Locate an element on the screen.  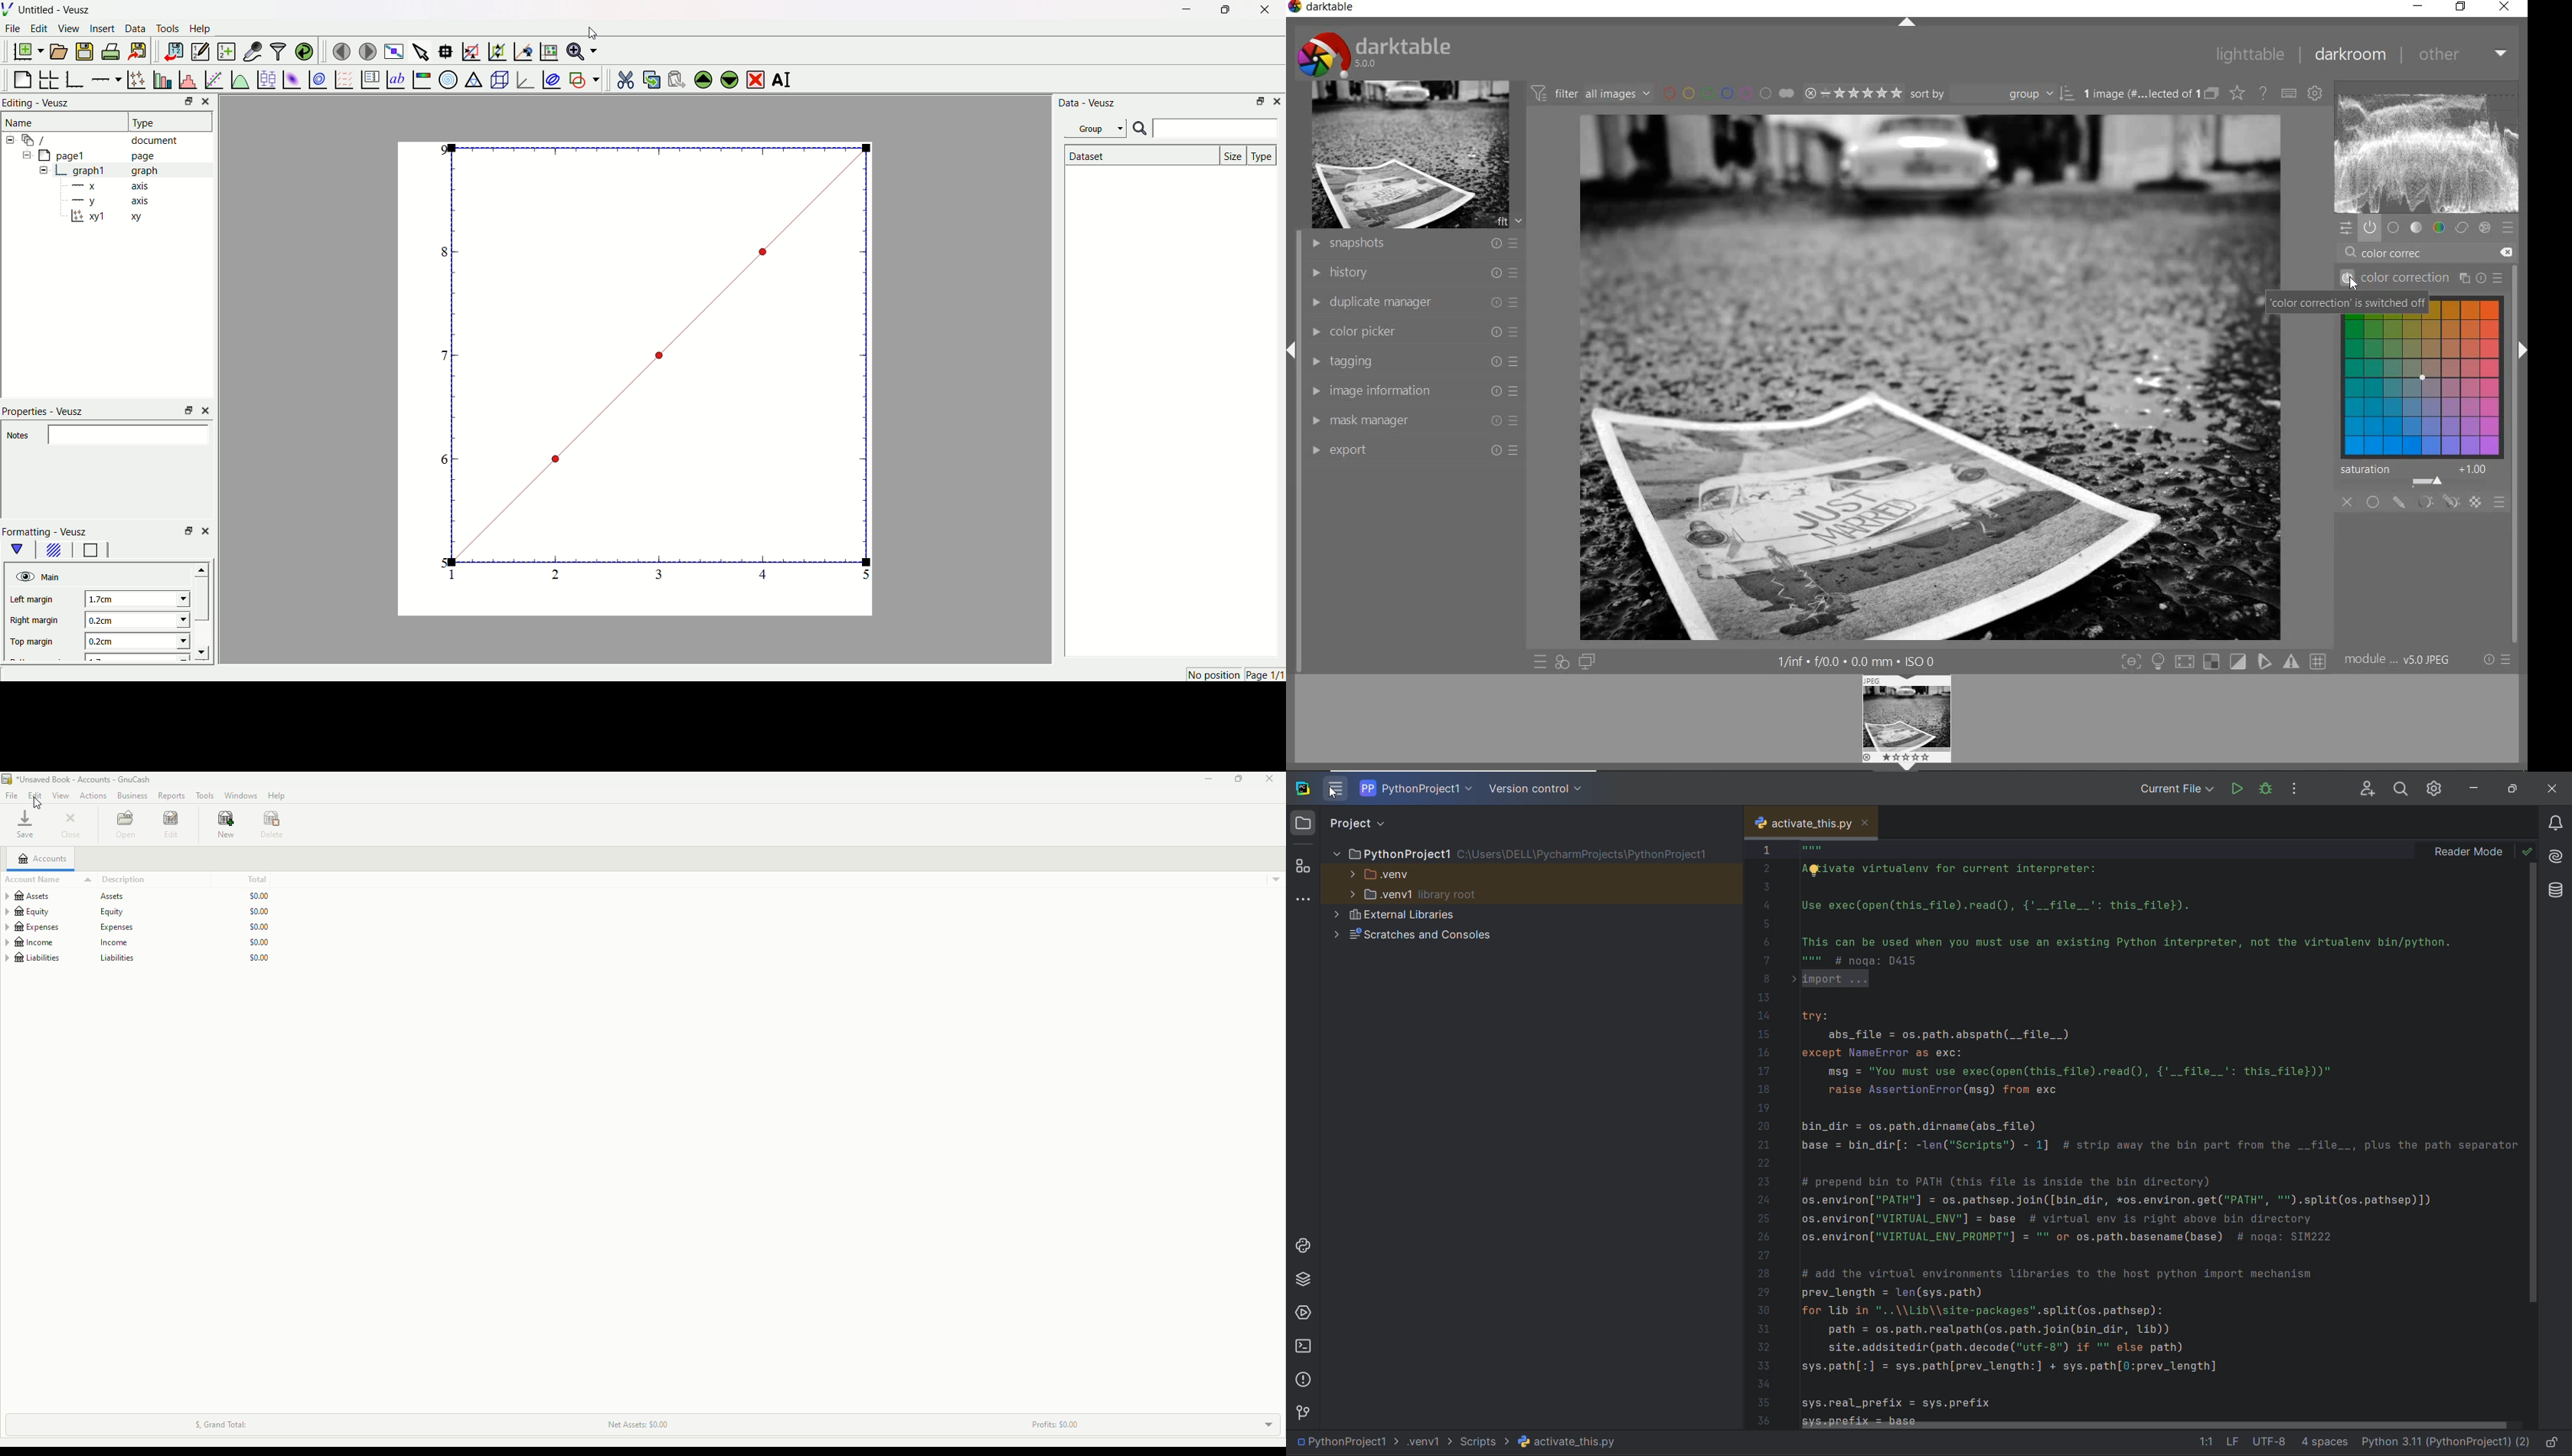
read data points is located at coordinates (448, 49).